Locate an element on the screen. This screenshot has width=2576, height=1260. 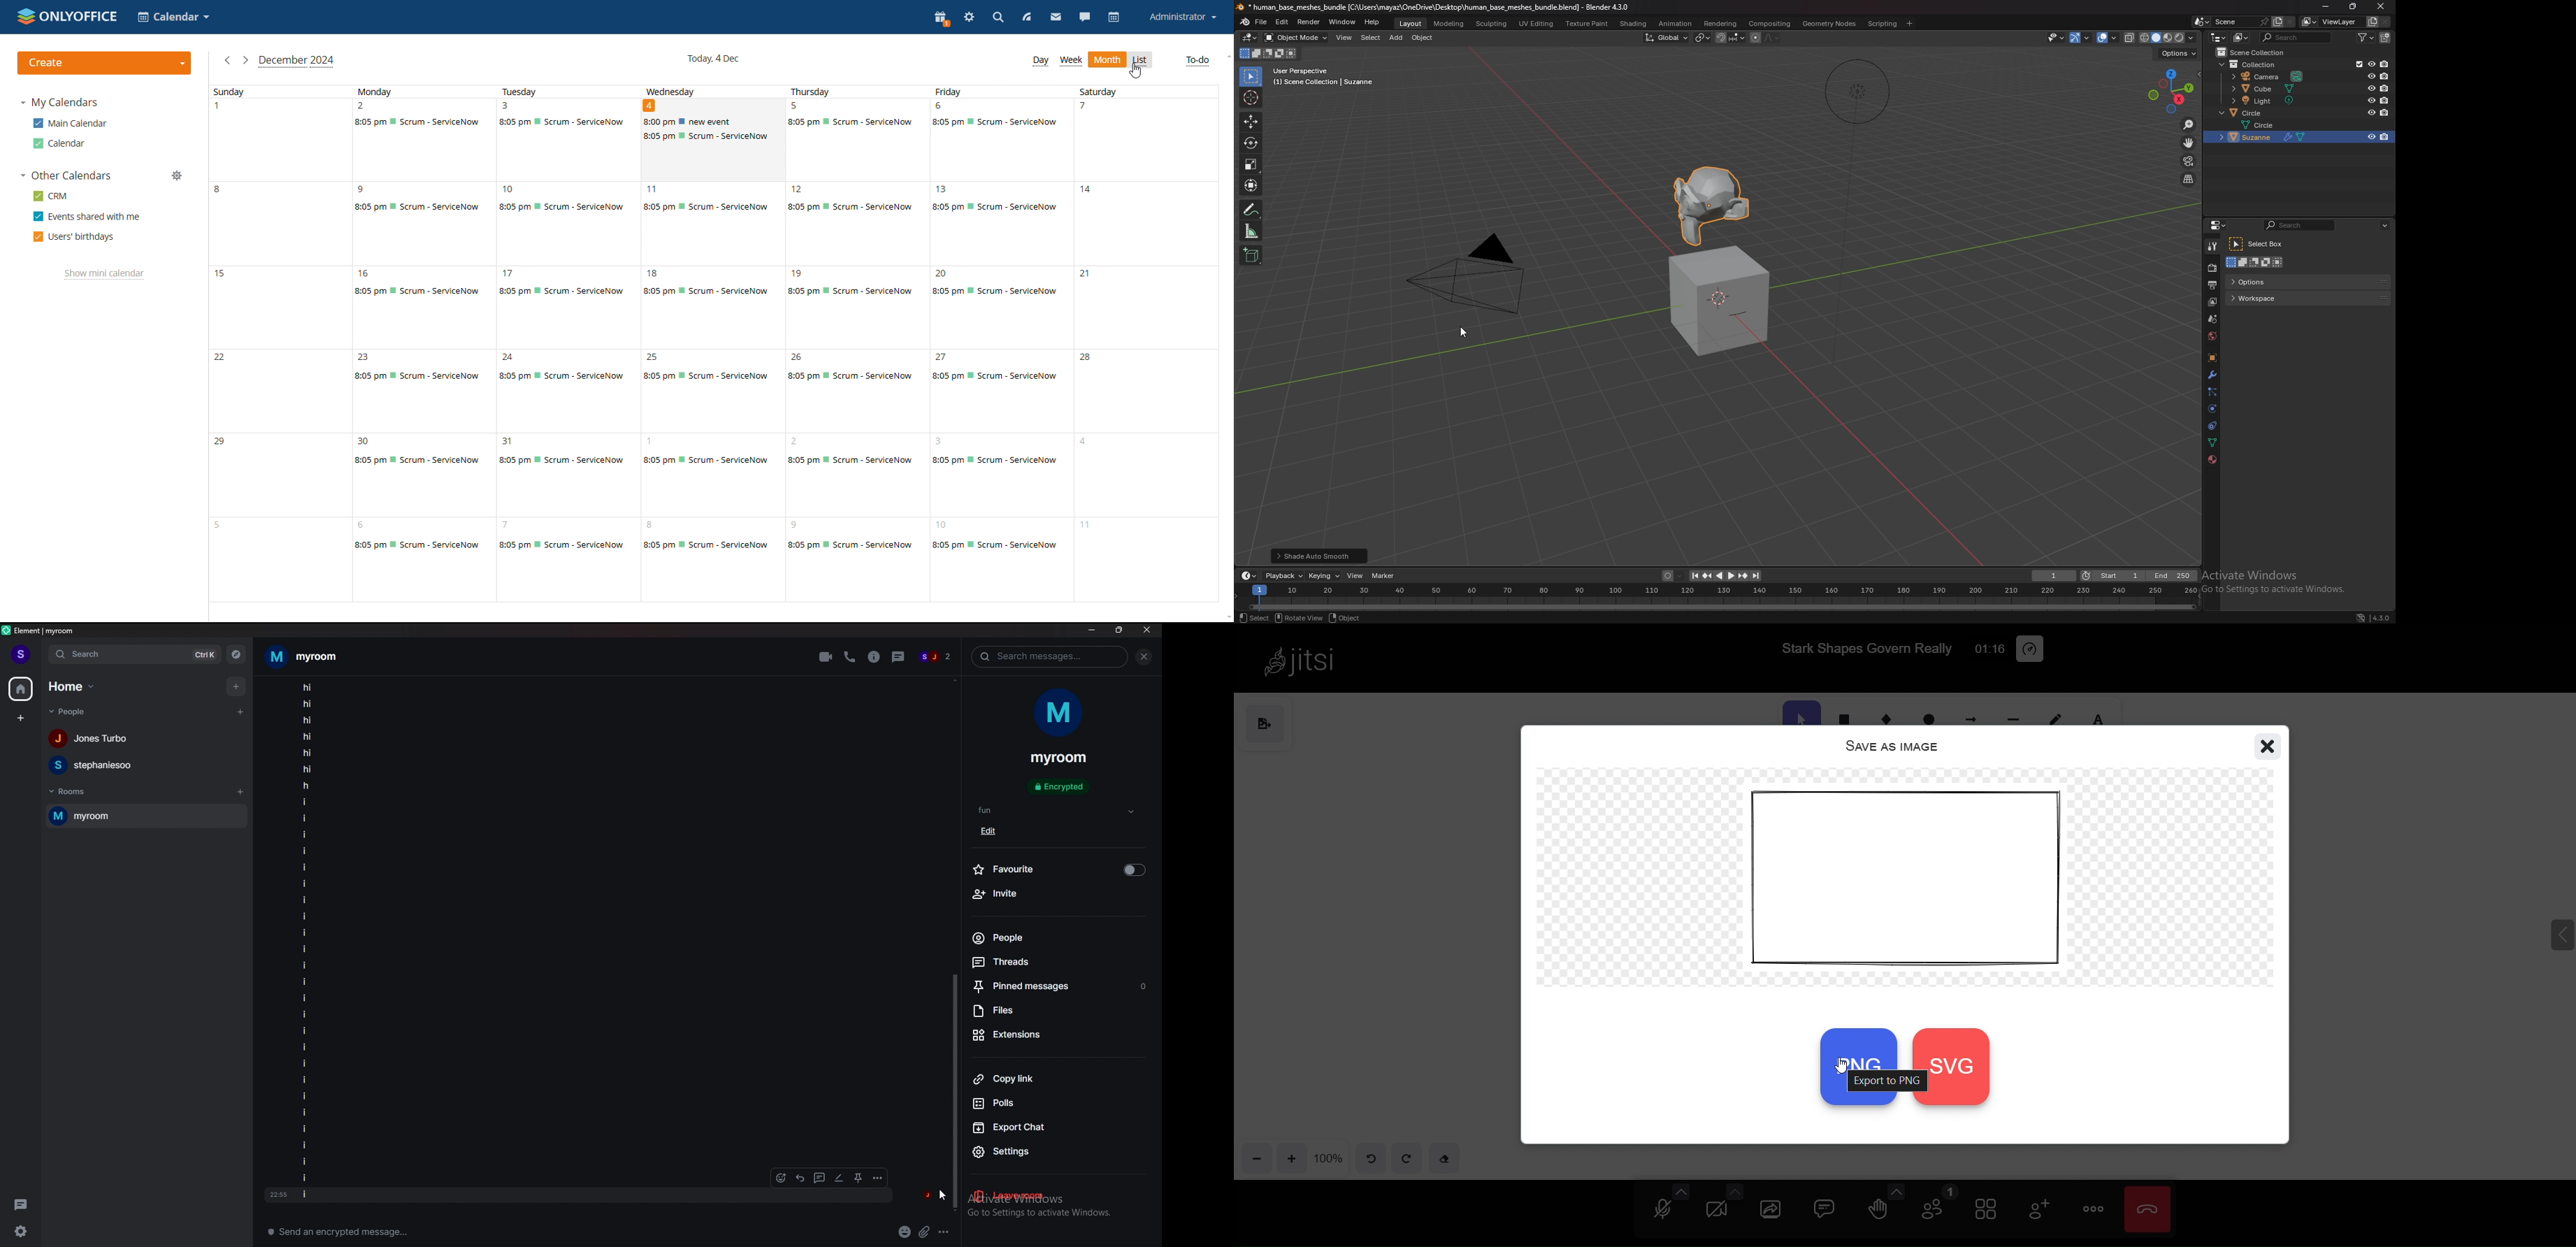
object preview is located at coordinates (1916, 883).